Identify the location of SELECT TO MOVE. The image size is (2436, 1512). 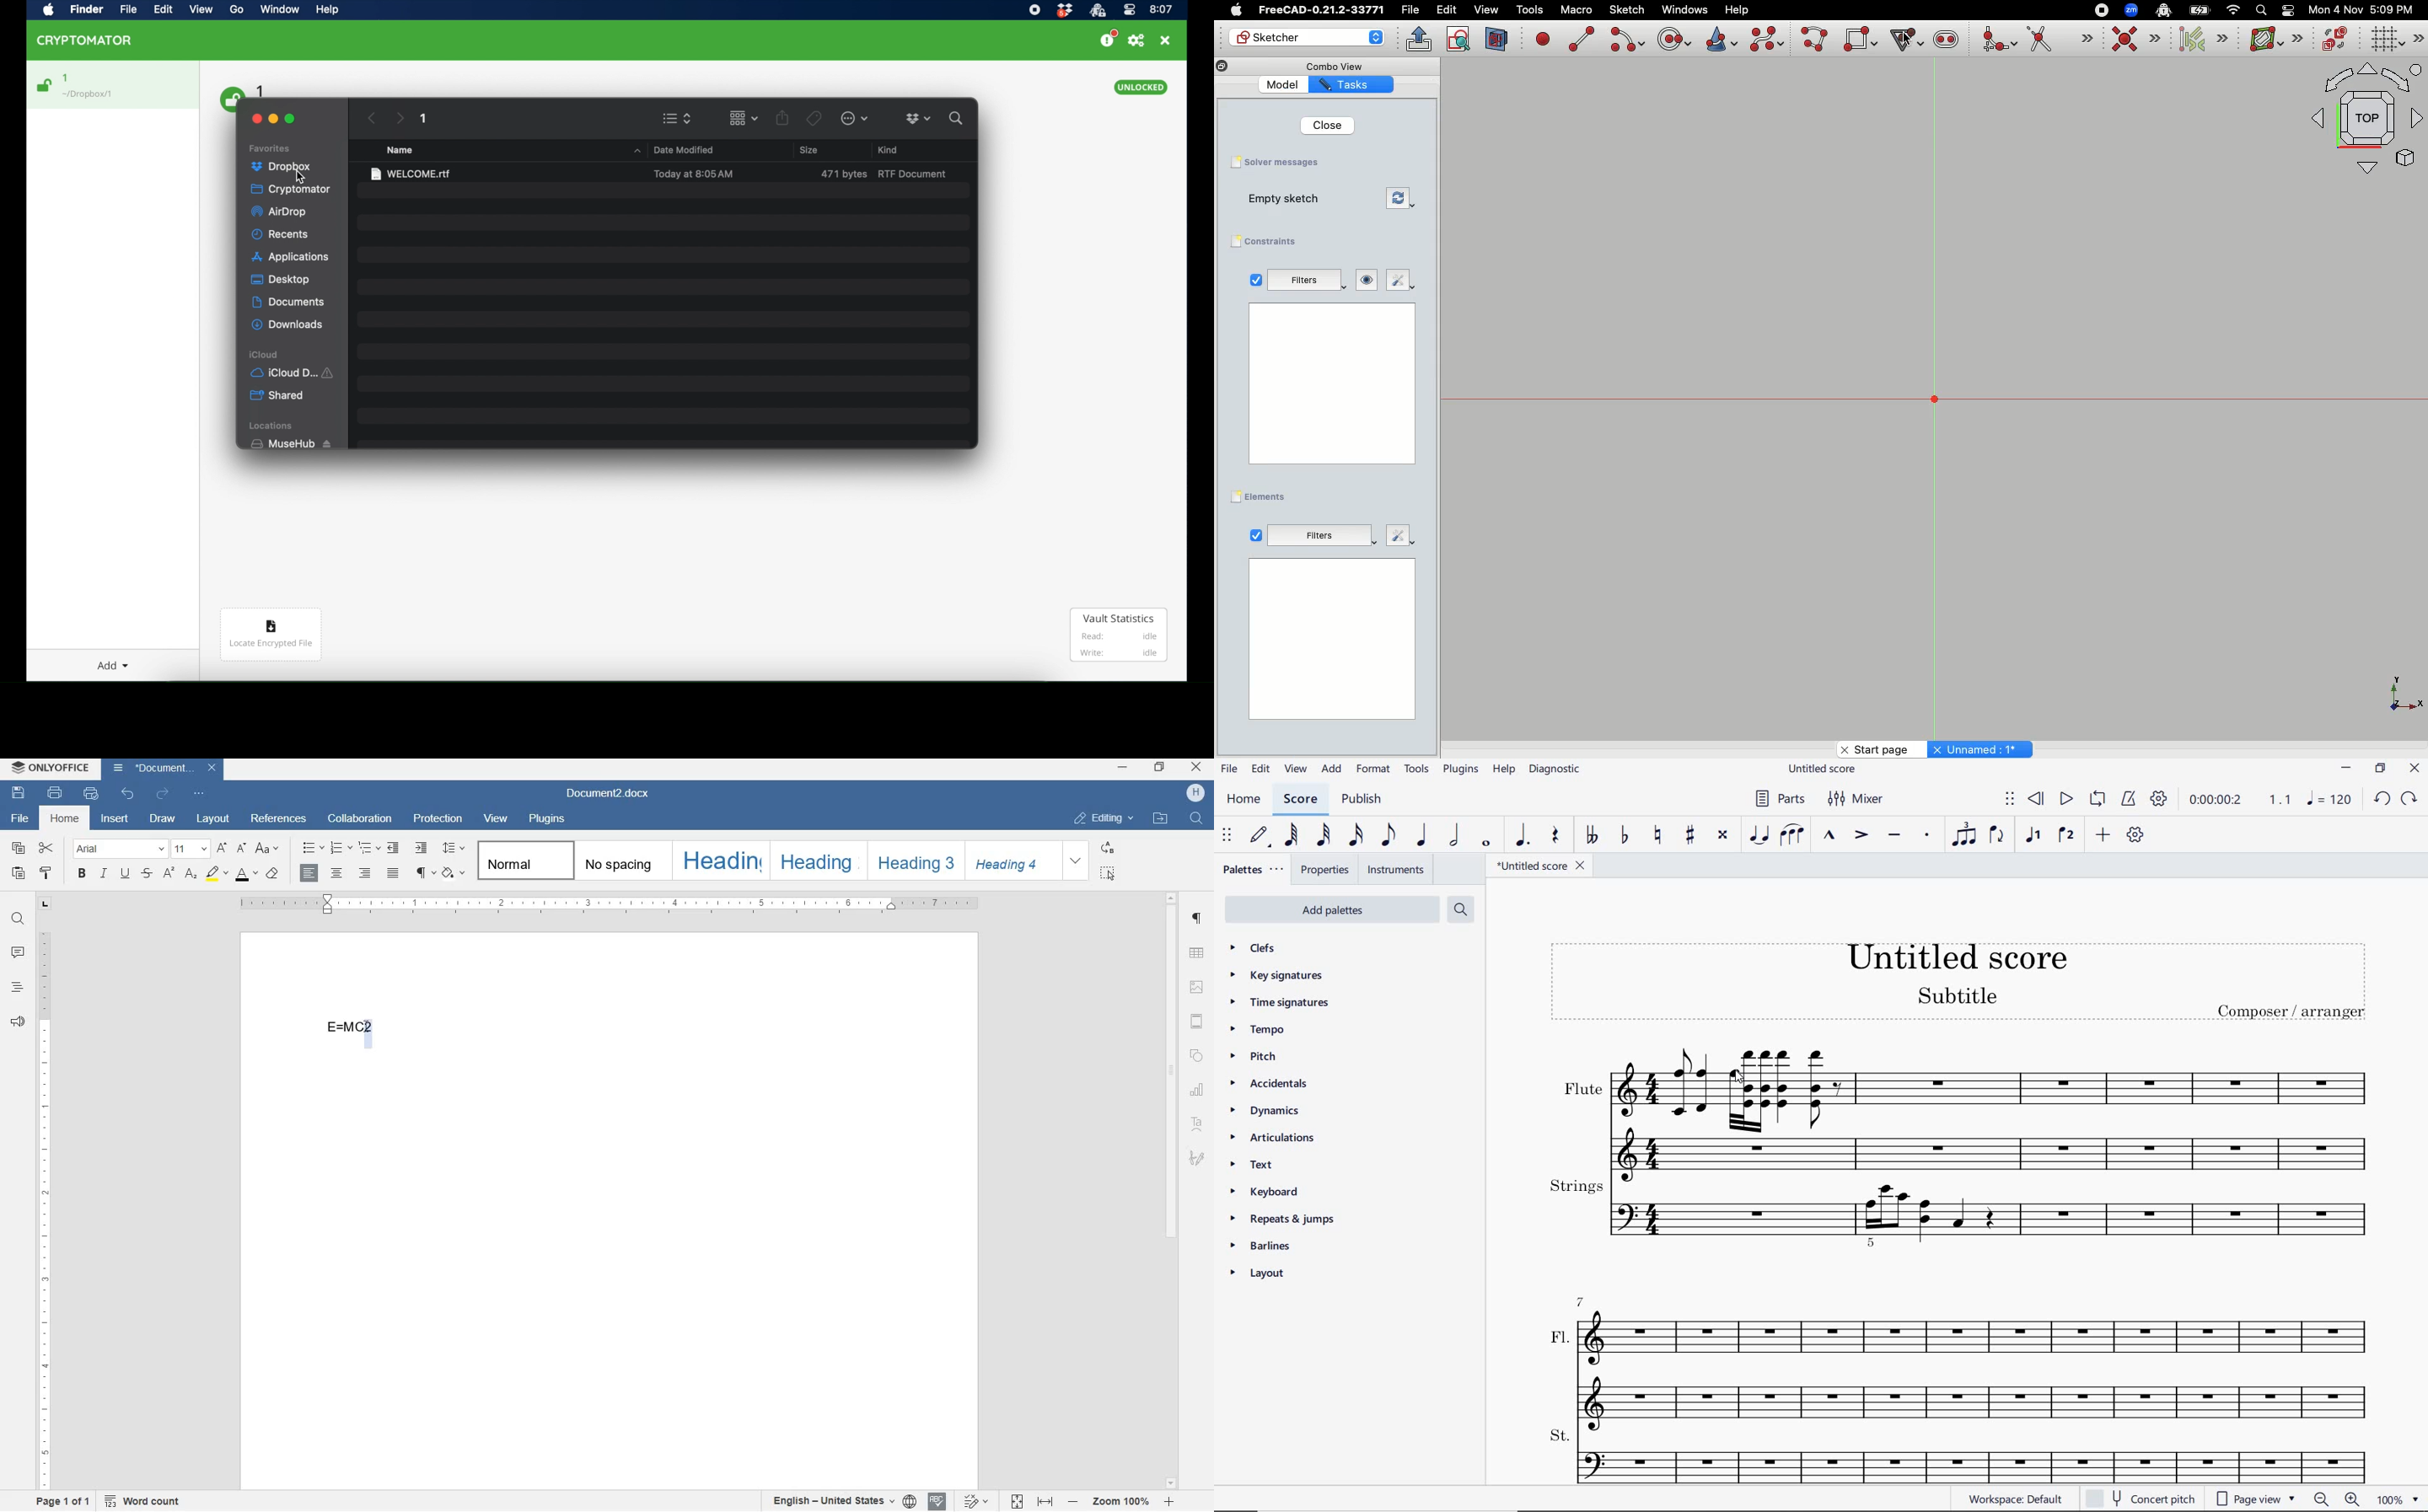
(1228, 836).